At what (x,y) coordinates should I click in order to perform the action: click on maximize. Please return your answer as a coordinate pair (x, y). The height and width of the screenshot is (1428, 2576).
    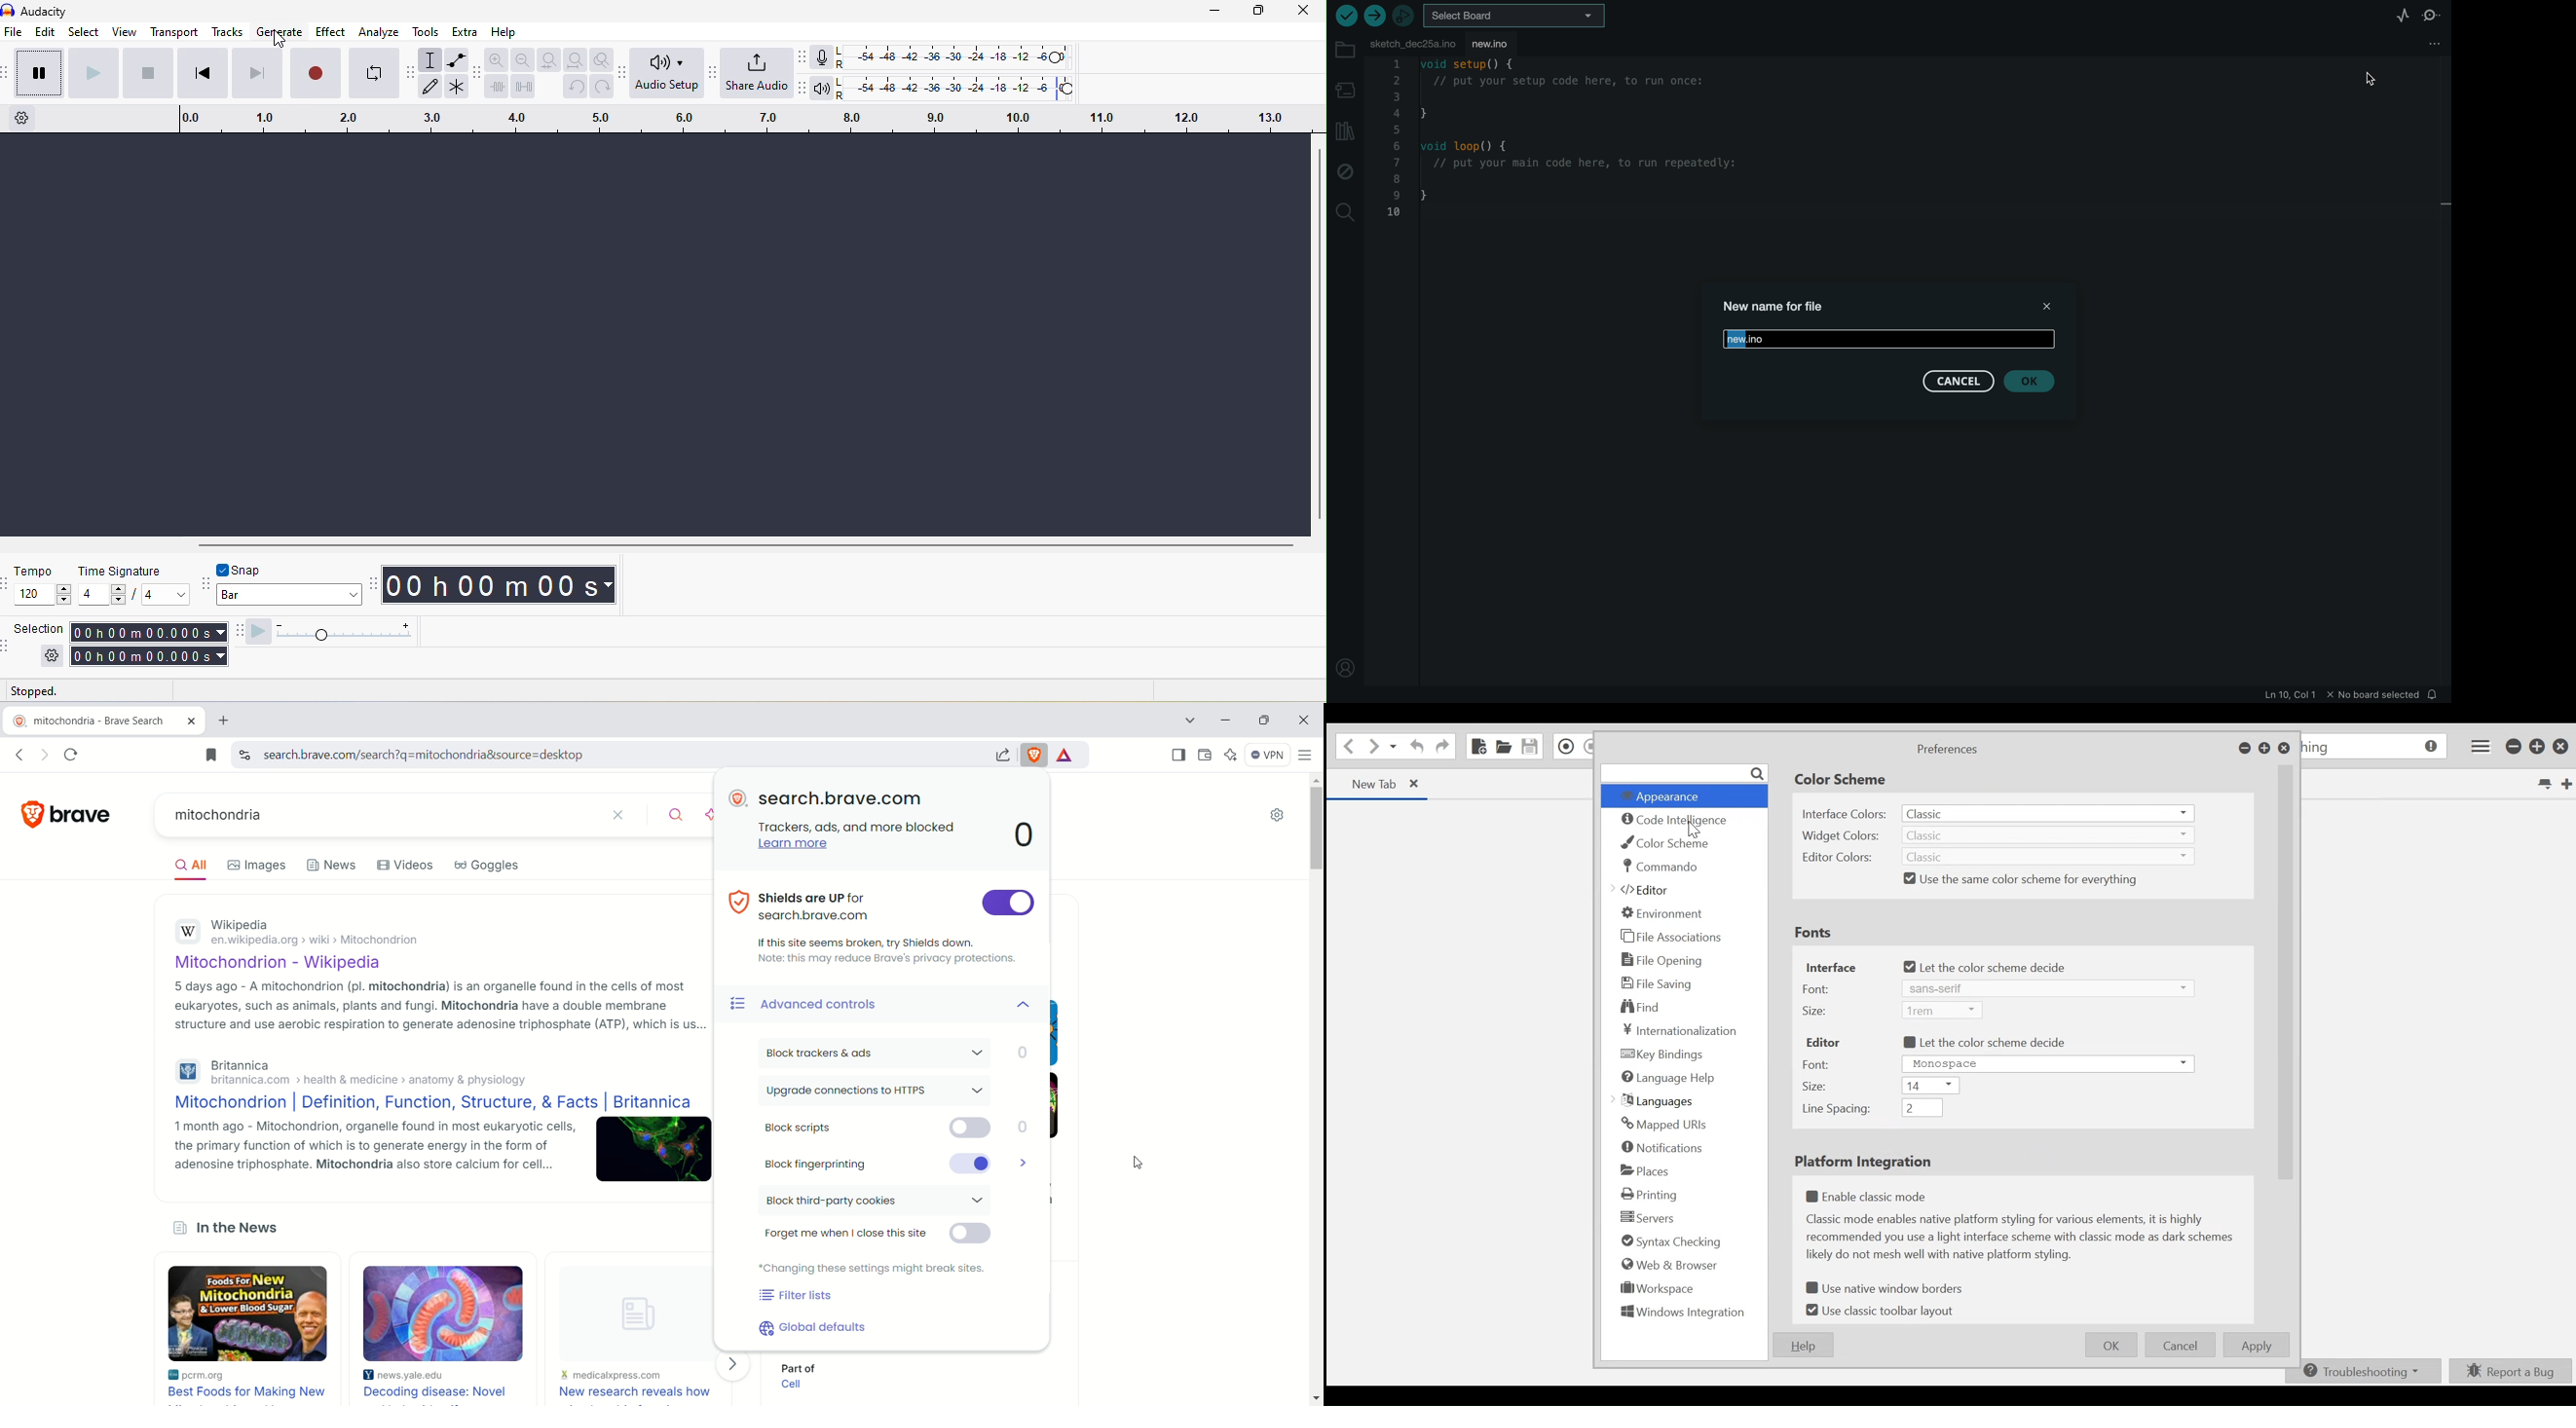
    Looking at the image, I should click on (1265, 11).